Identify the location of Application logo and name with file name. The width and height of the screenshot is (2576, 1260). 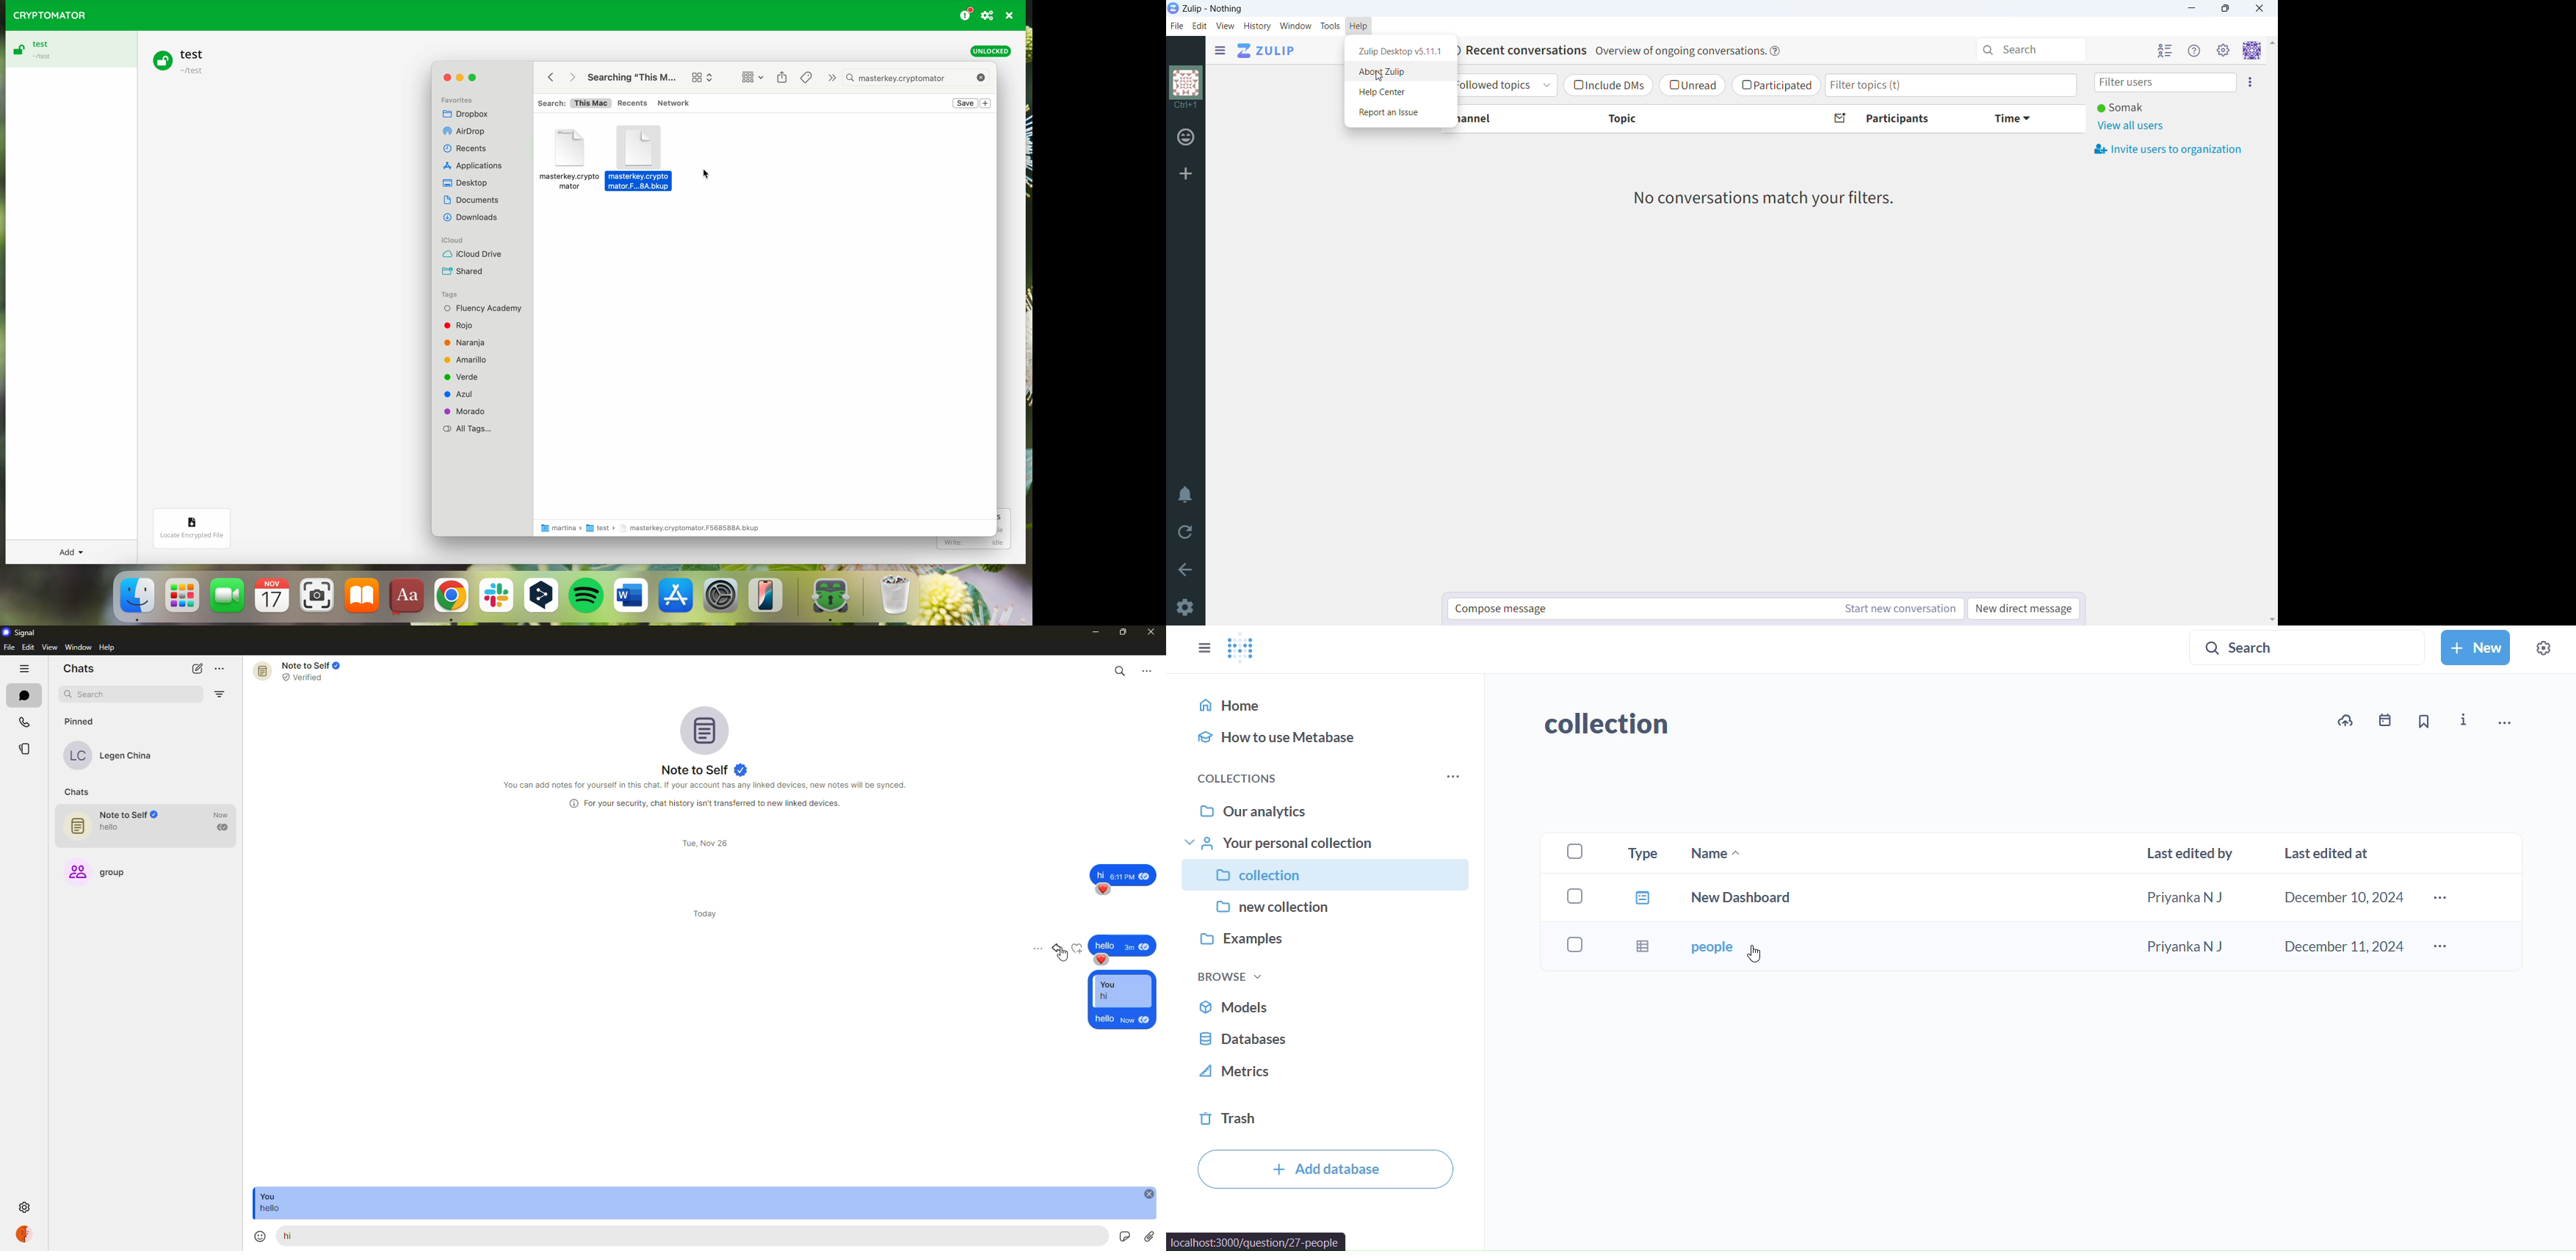
(1209, 8).